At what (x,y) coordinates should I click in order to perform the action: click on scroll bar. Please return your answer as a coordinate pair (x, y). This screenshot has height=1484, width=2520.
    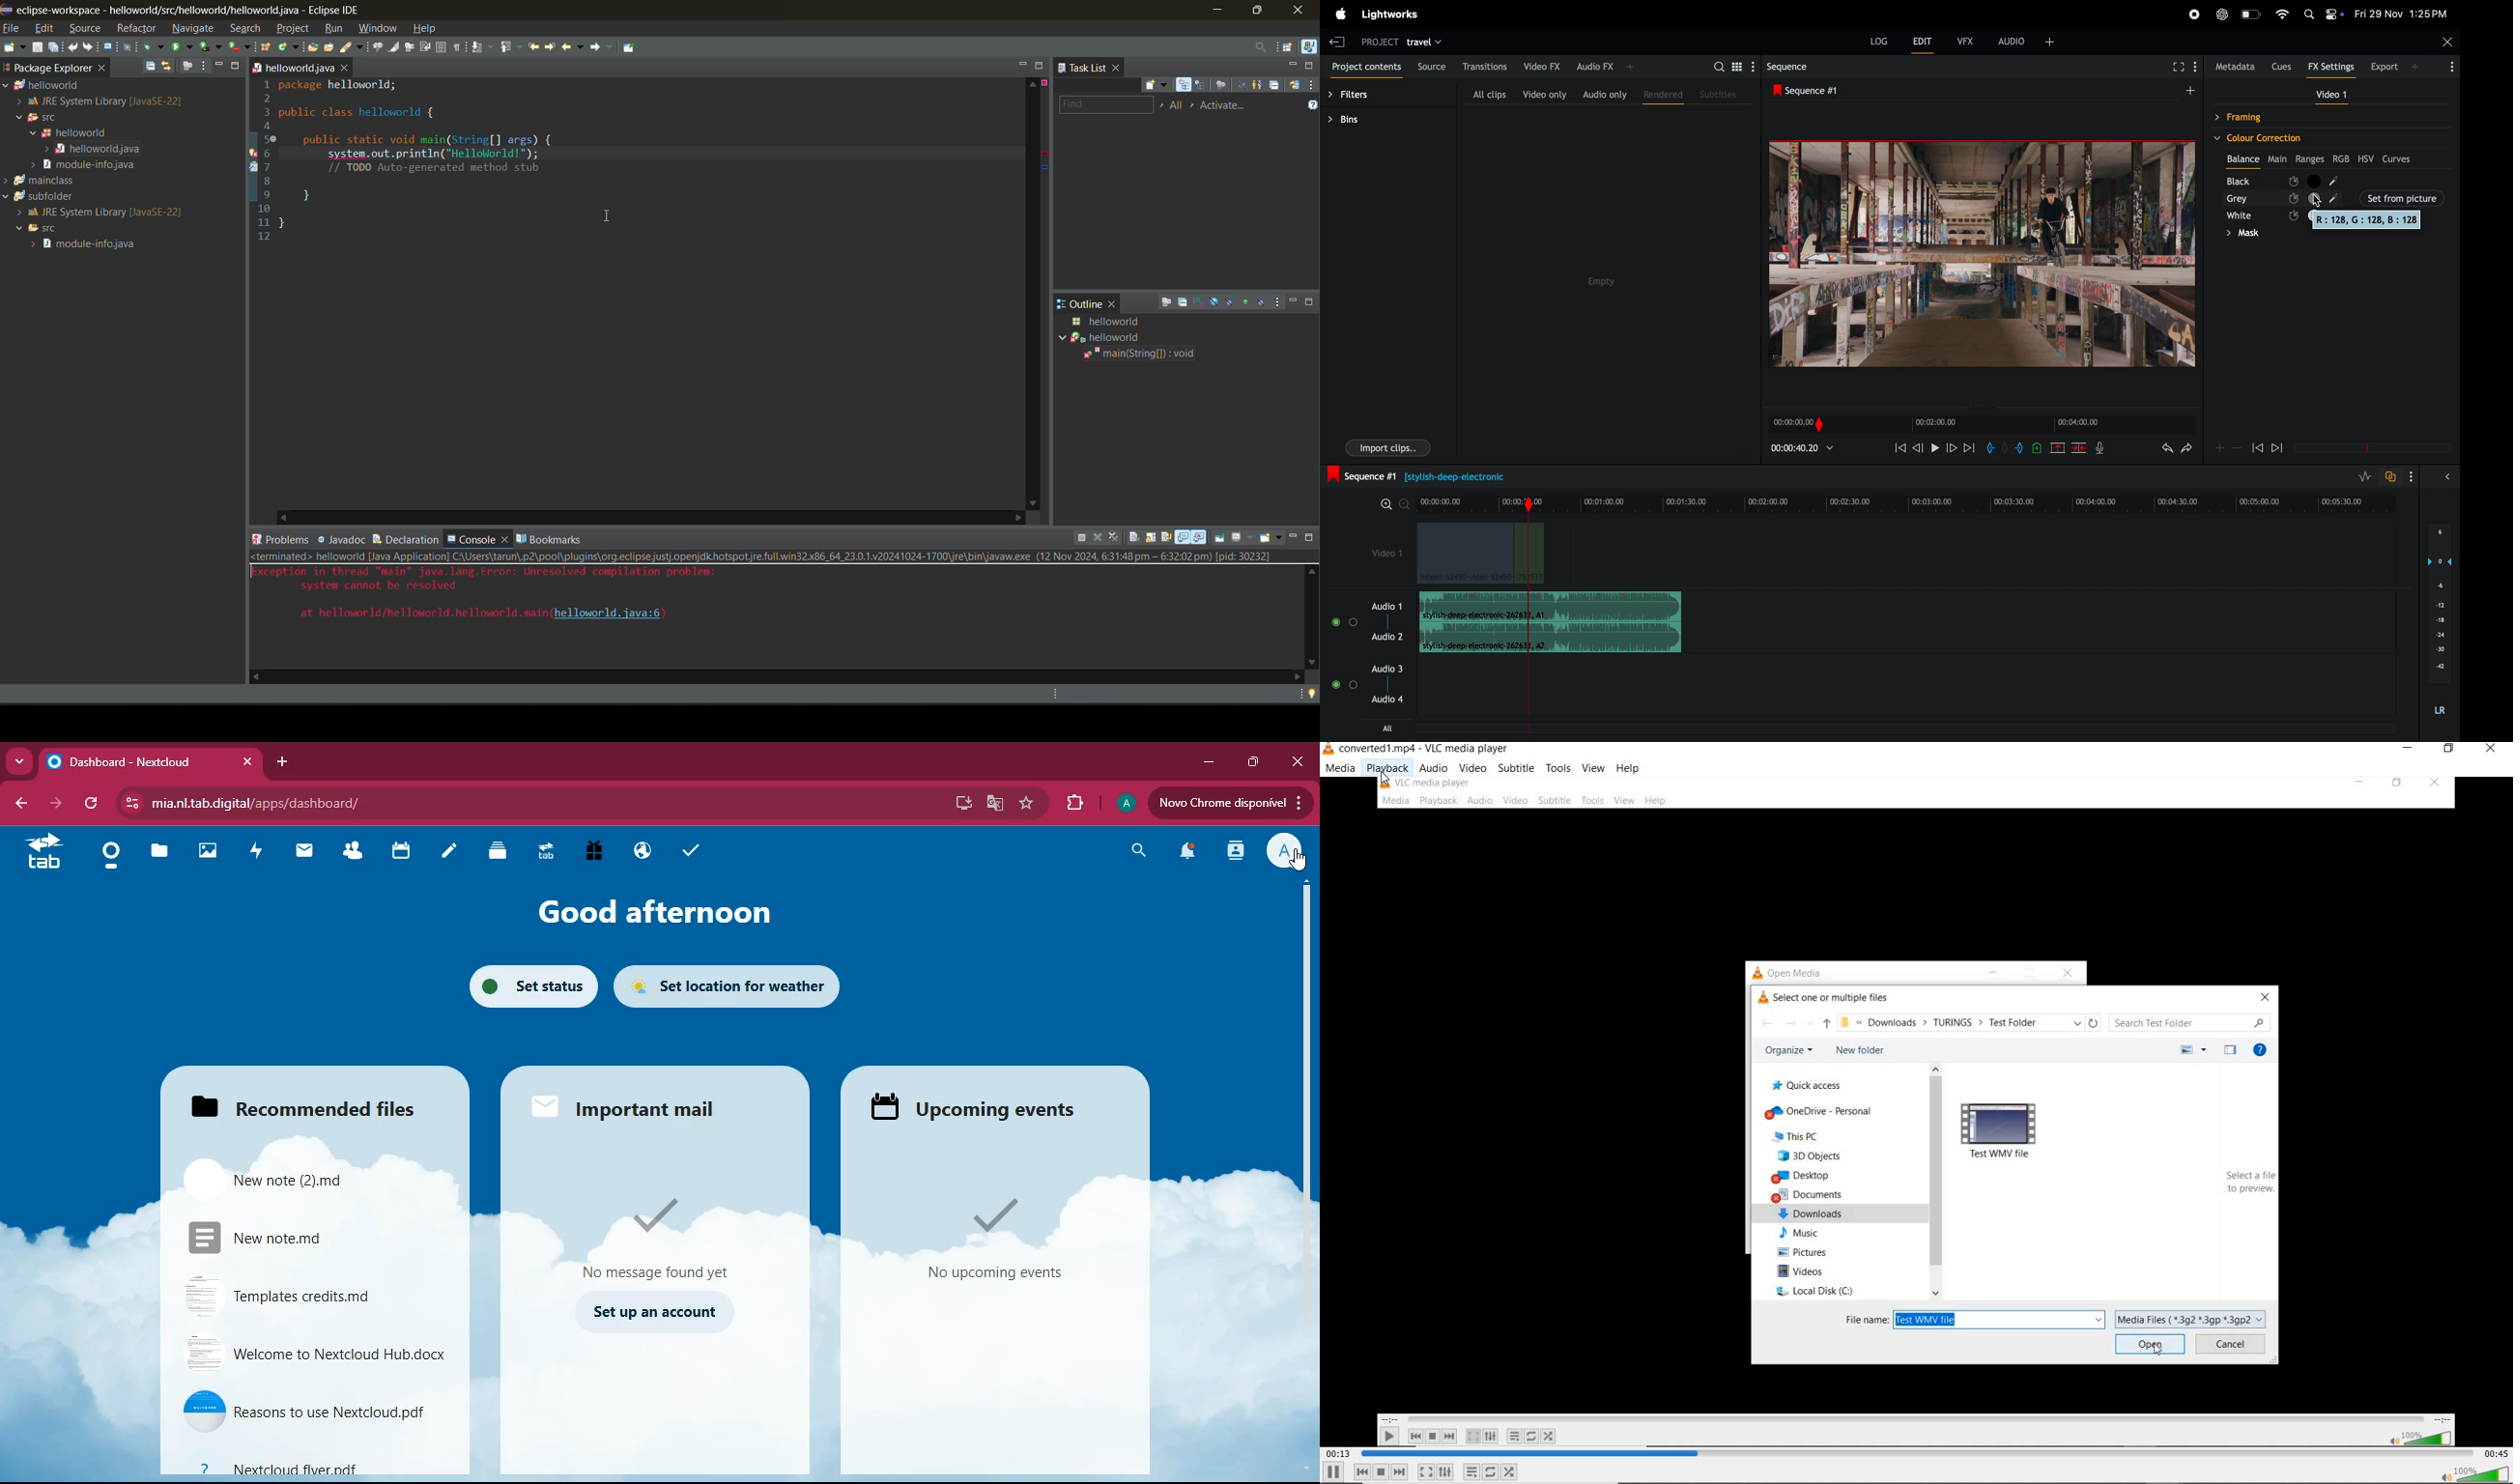
    Looking at the image, I should click on (1308, 1173).